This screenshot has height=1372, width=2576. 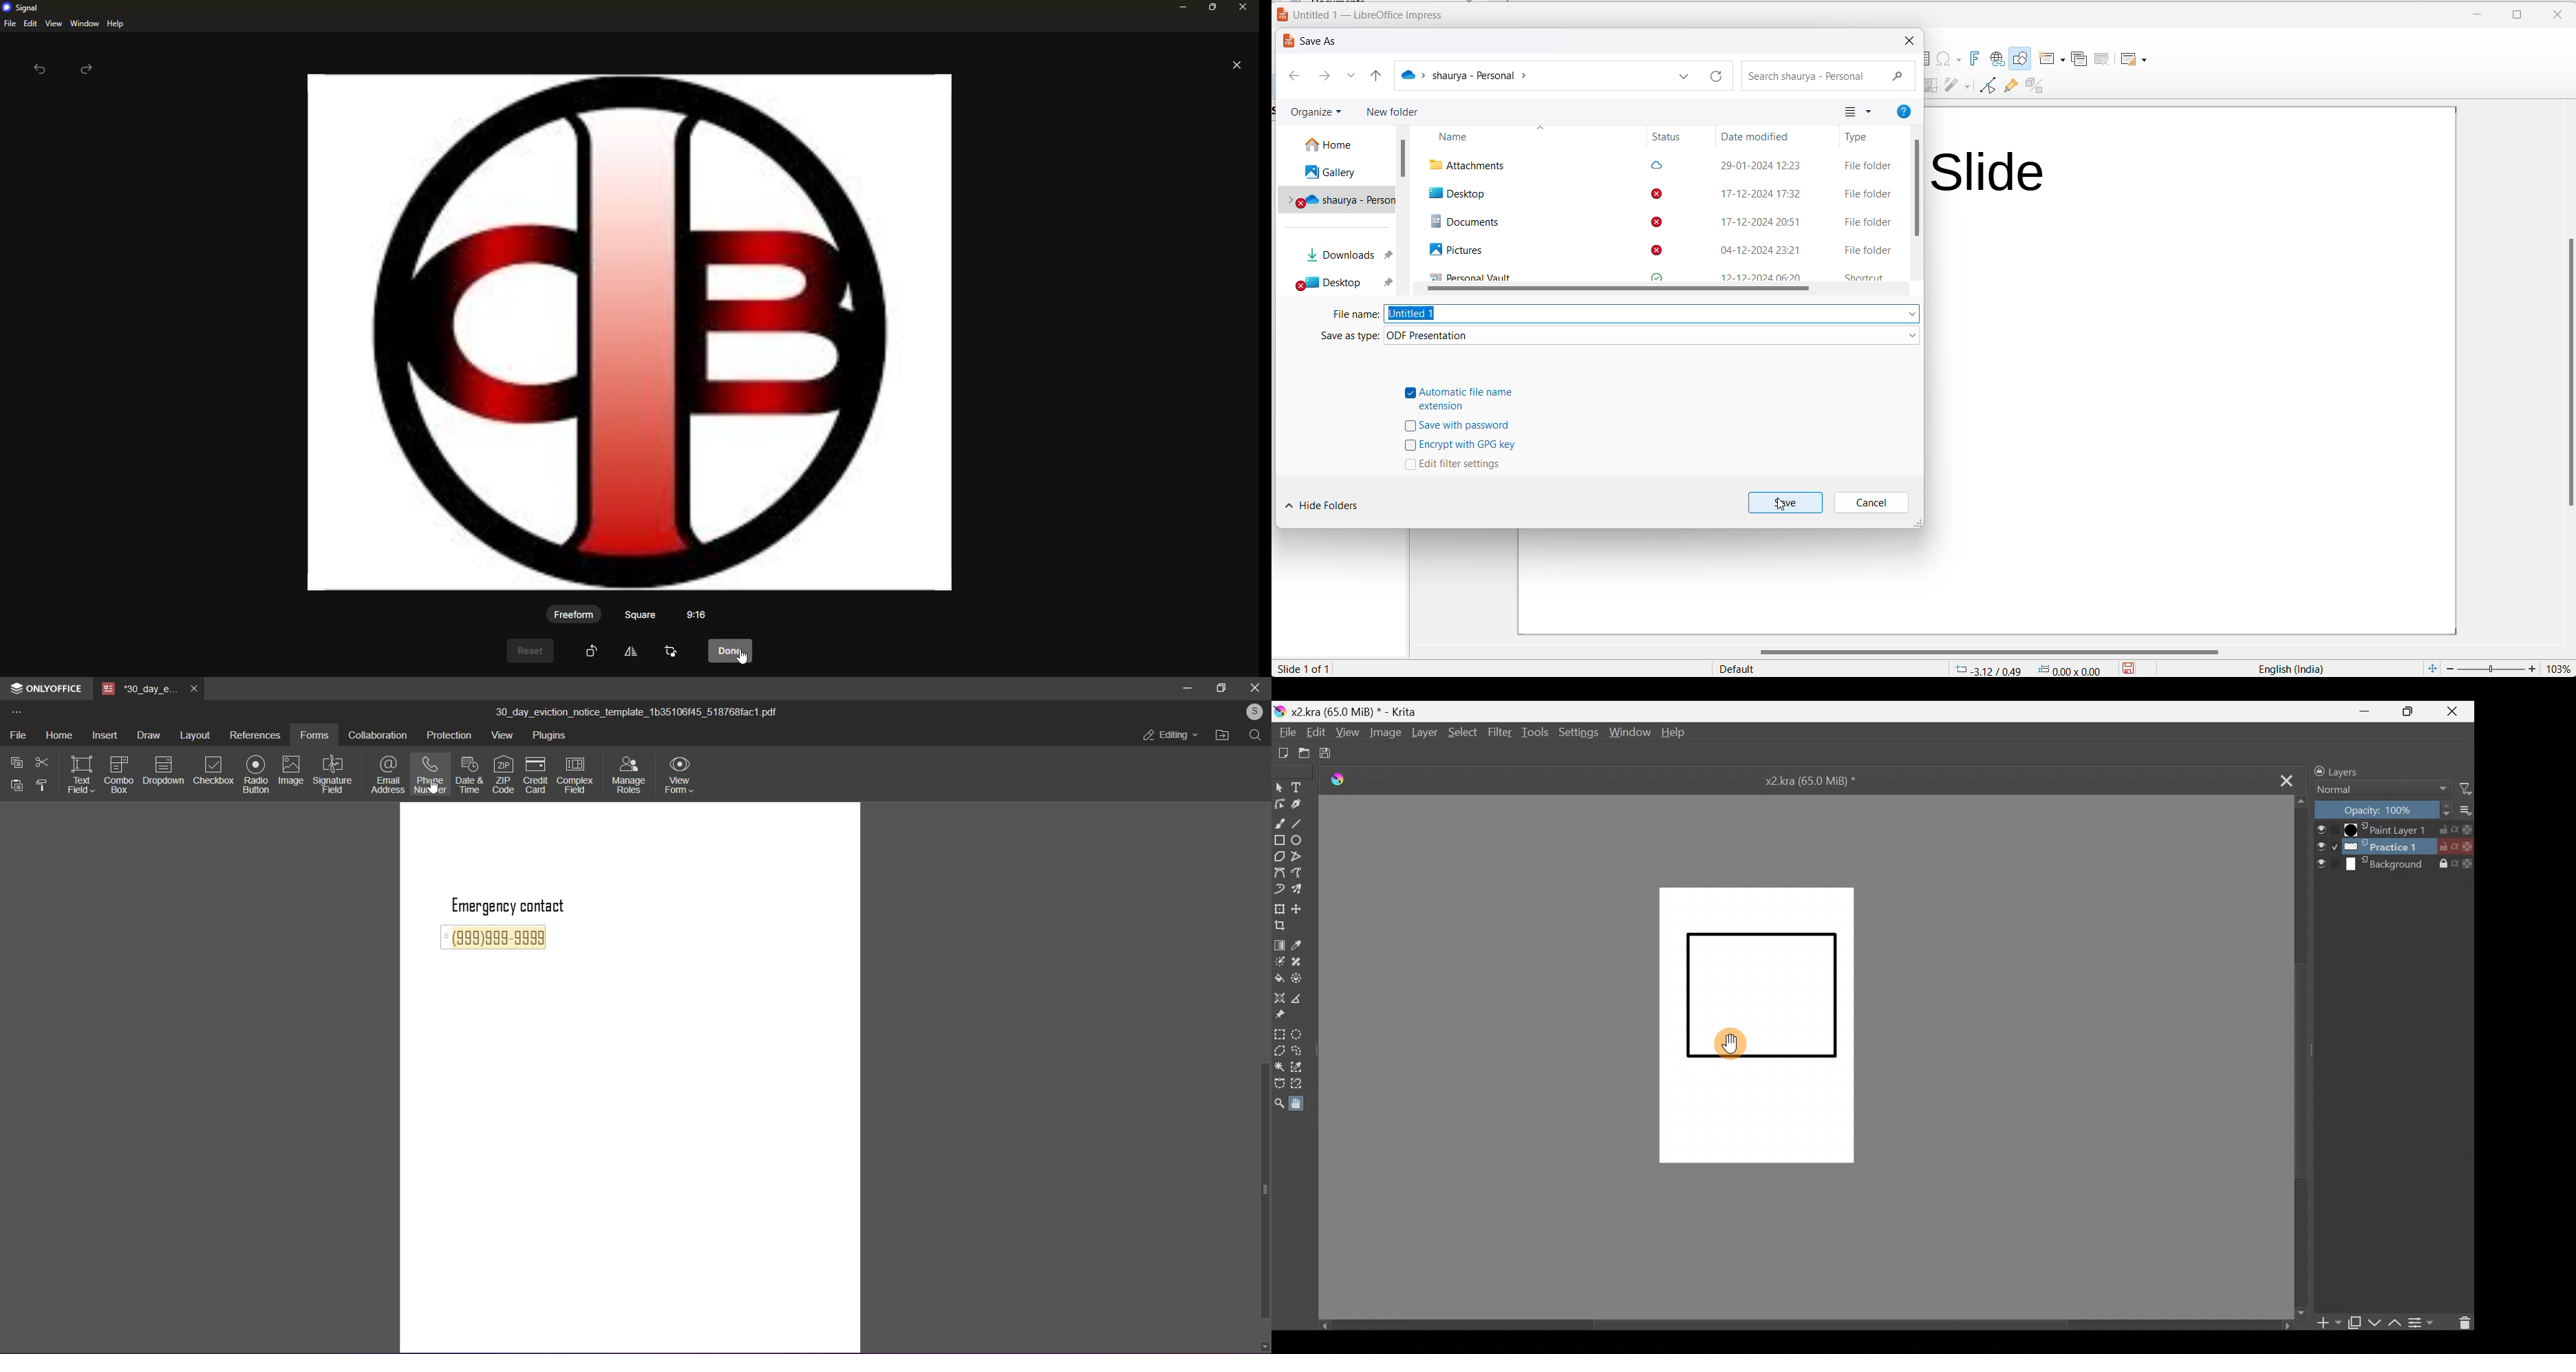 I want to click on home, so click(x=1339, y=146).